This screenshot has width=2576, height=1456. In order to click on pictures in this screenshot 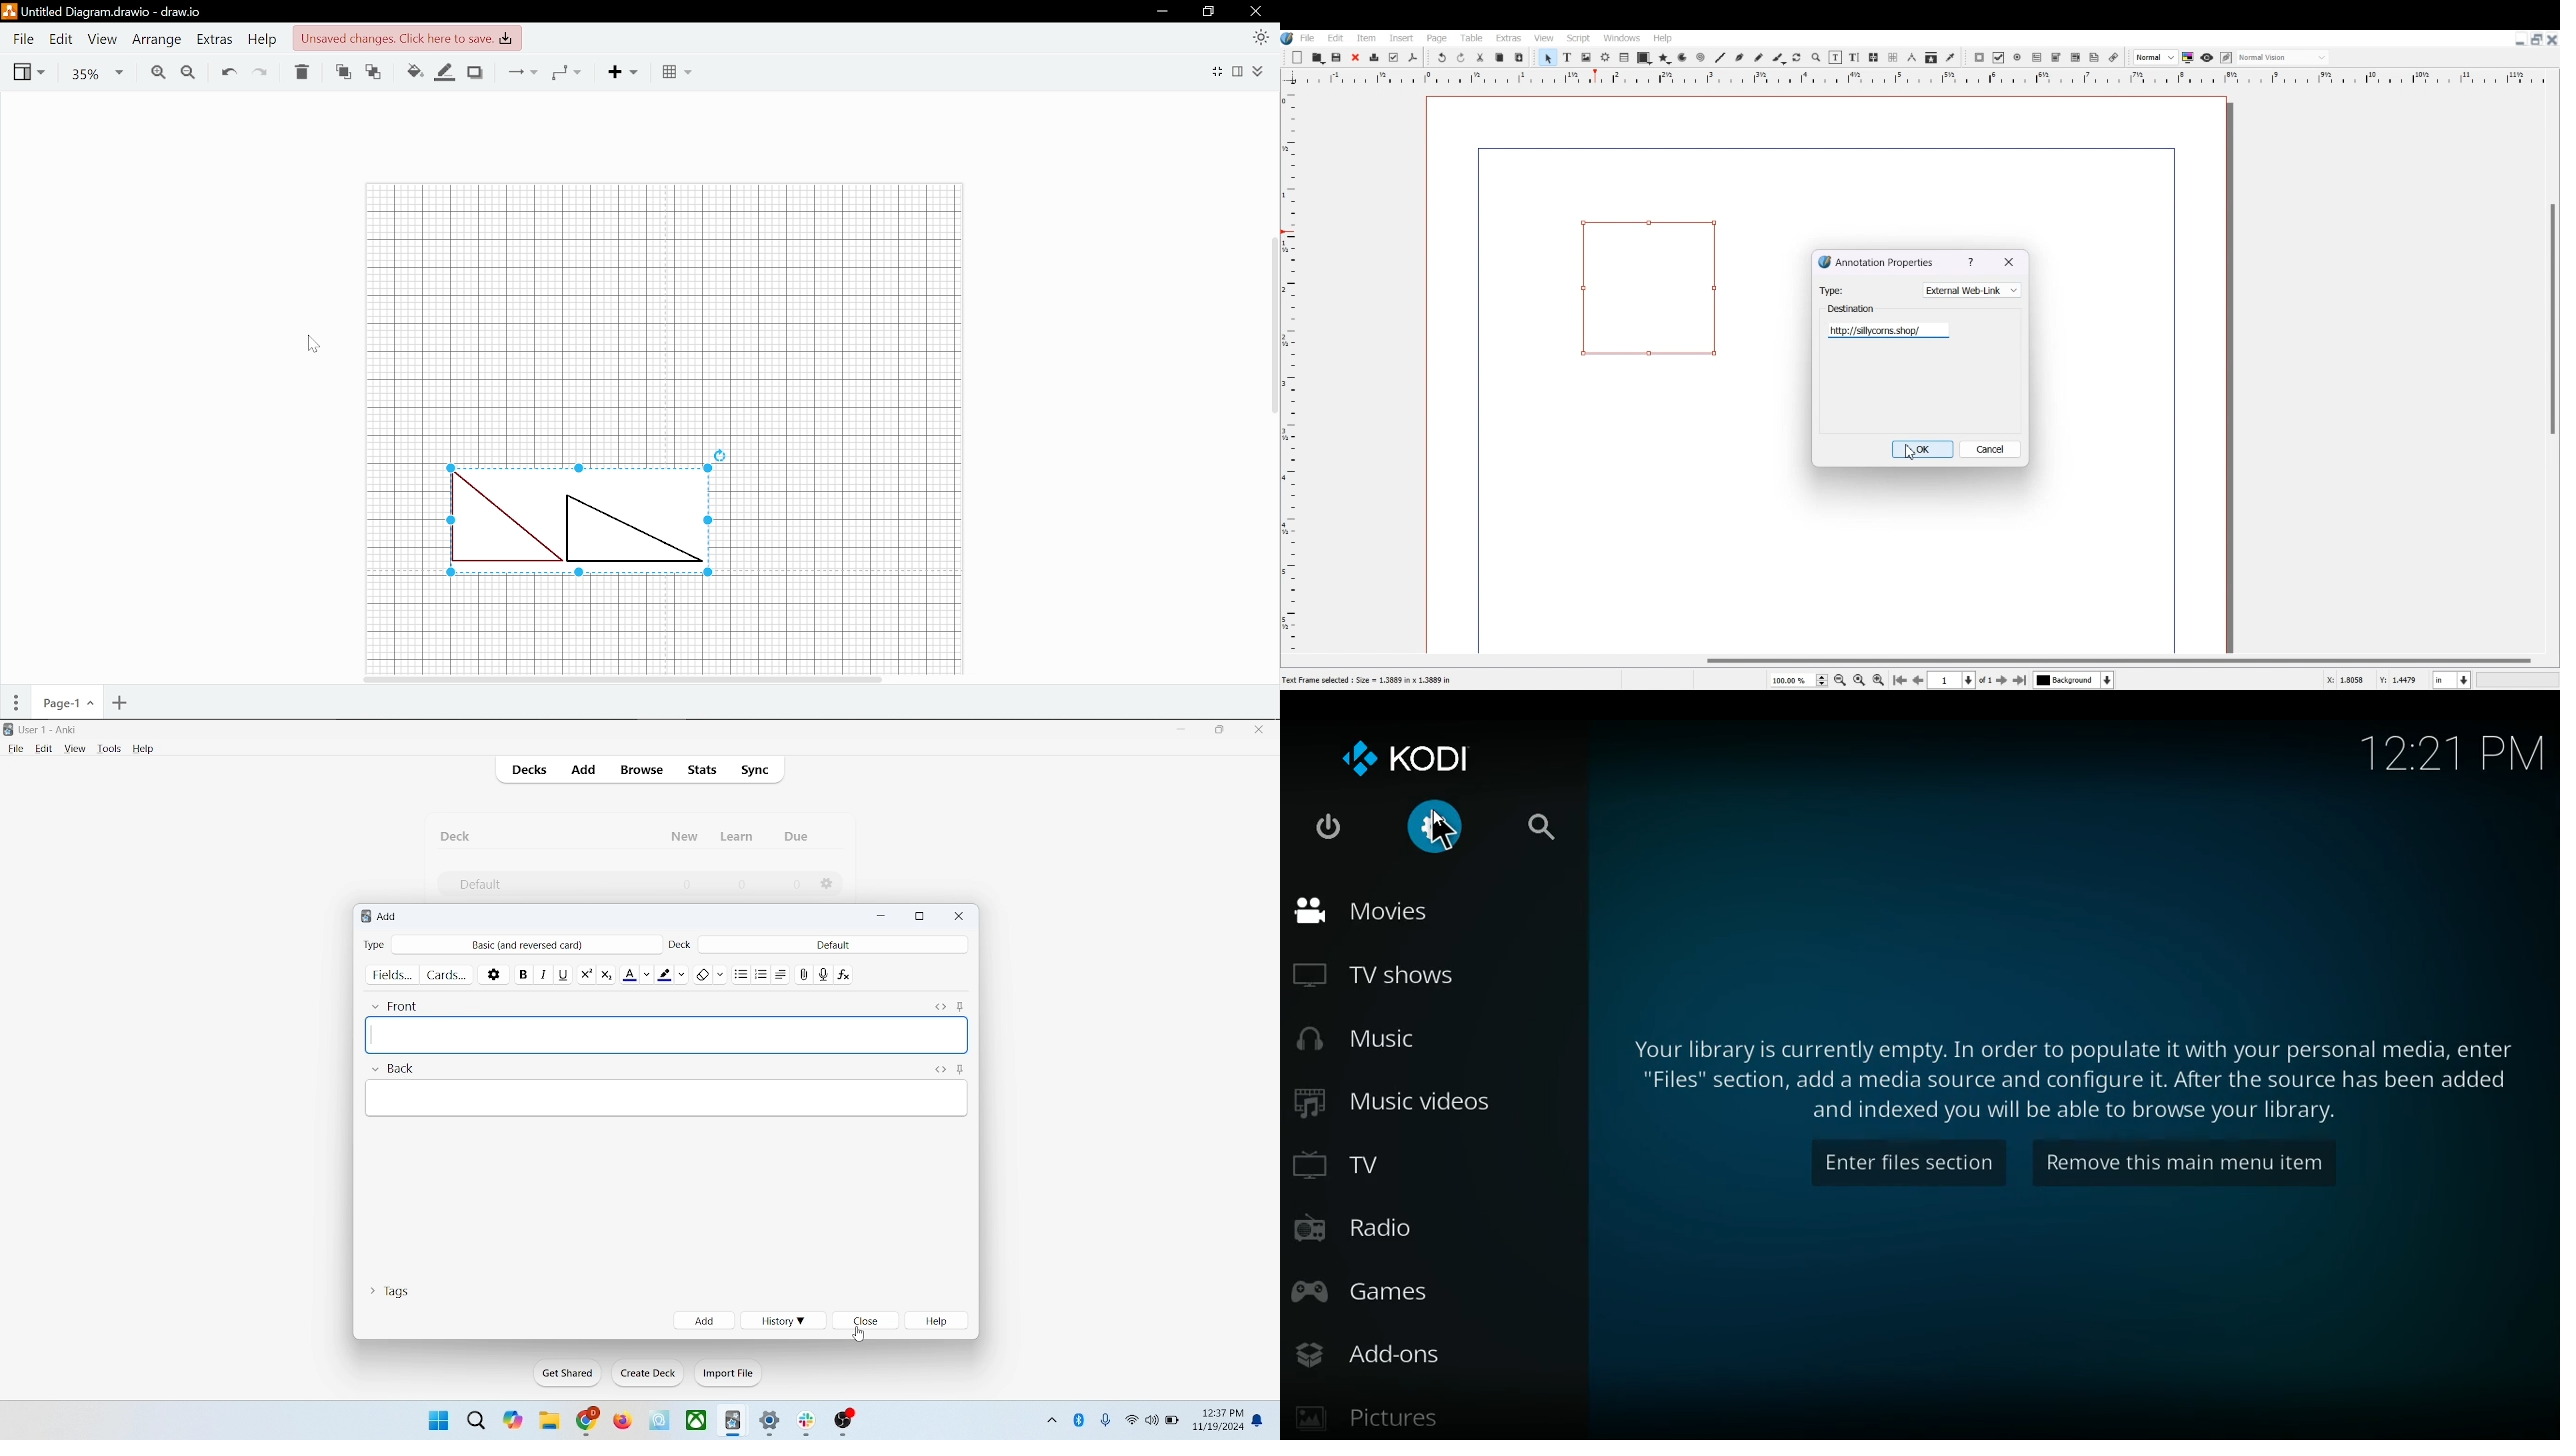, I will do `click(1392, 1417)`.